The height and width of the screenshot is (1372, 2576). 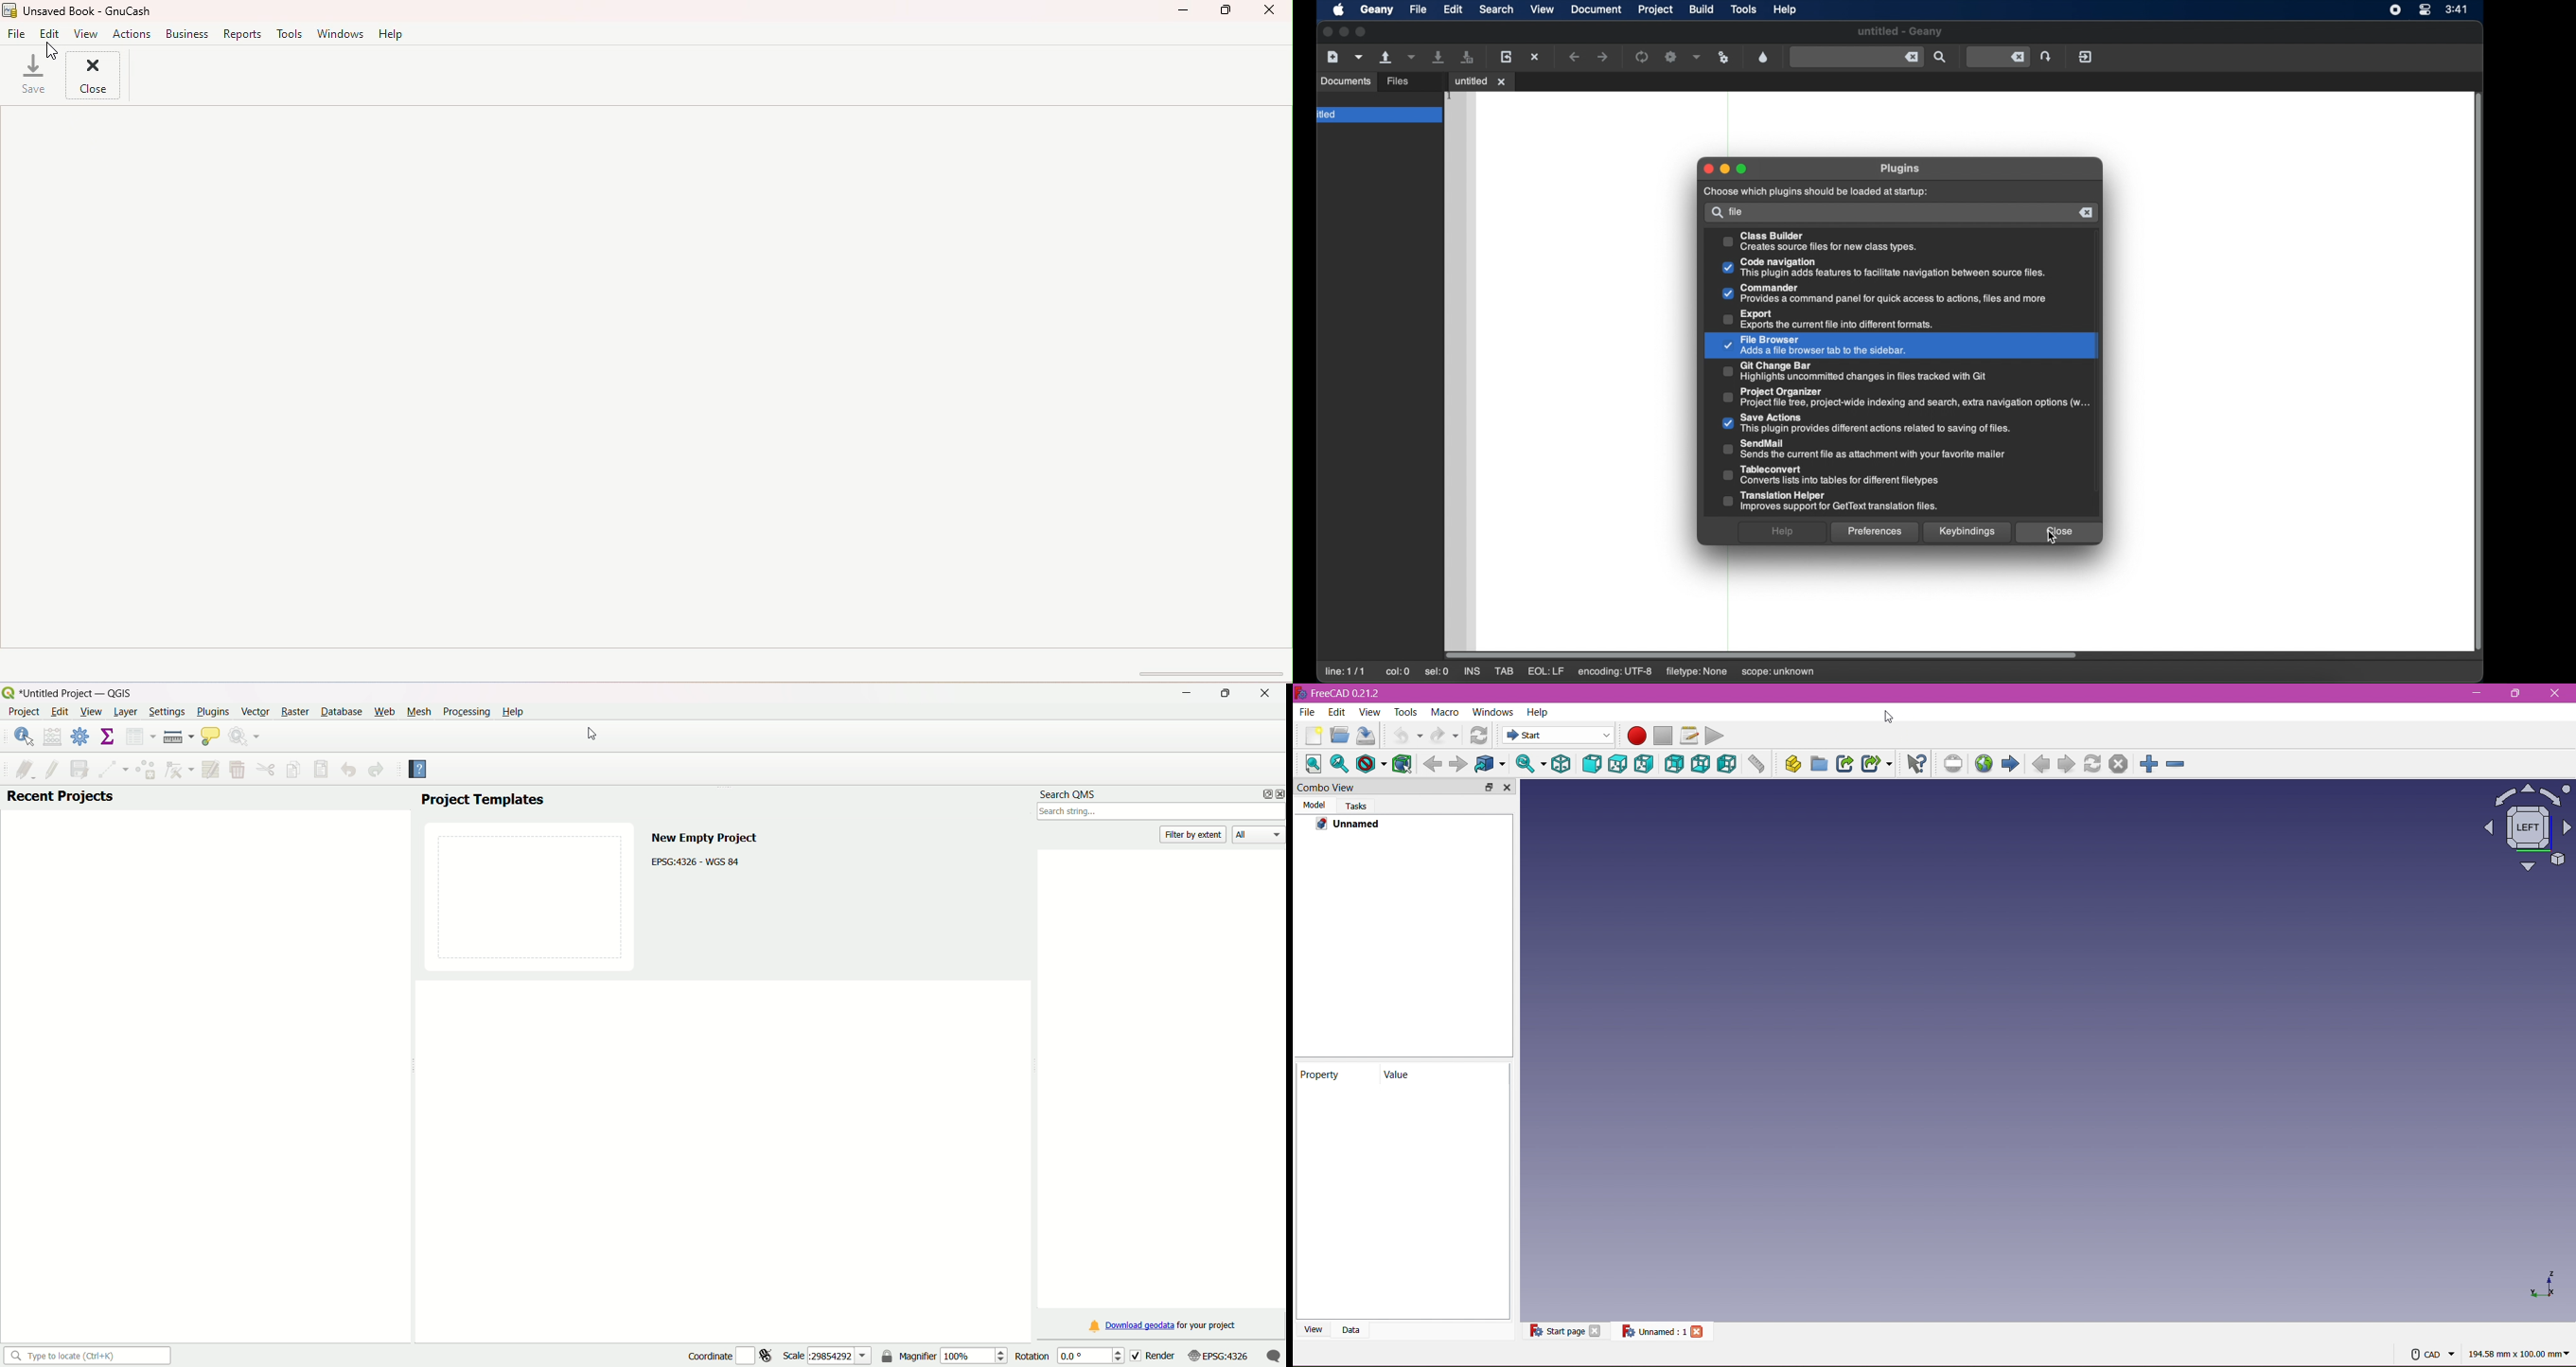 What do you see at coordinates (1477, 735) in the screenshot?
I see `Workbench Selector` at bounding box center [1477, 735].